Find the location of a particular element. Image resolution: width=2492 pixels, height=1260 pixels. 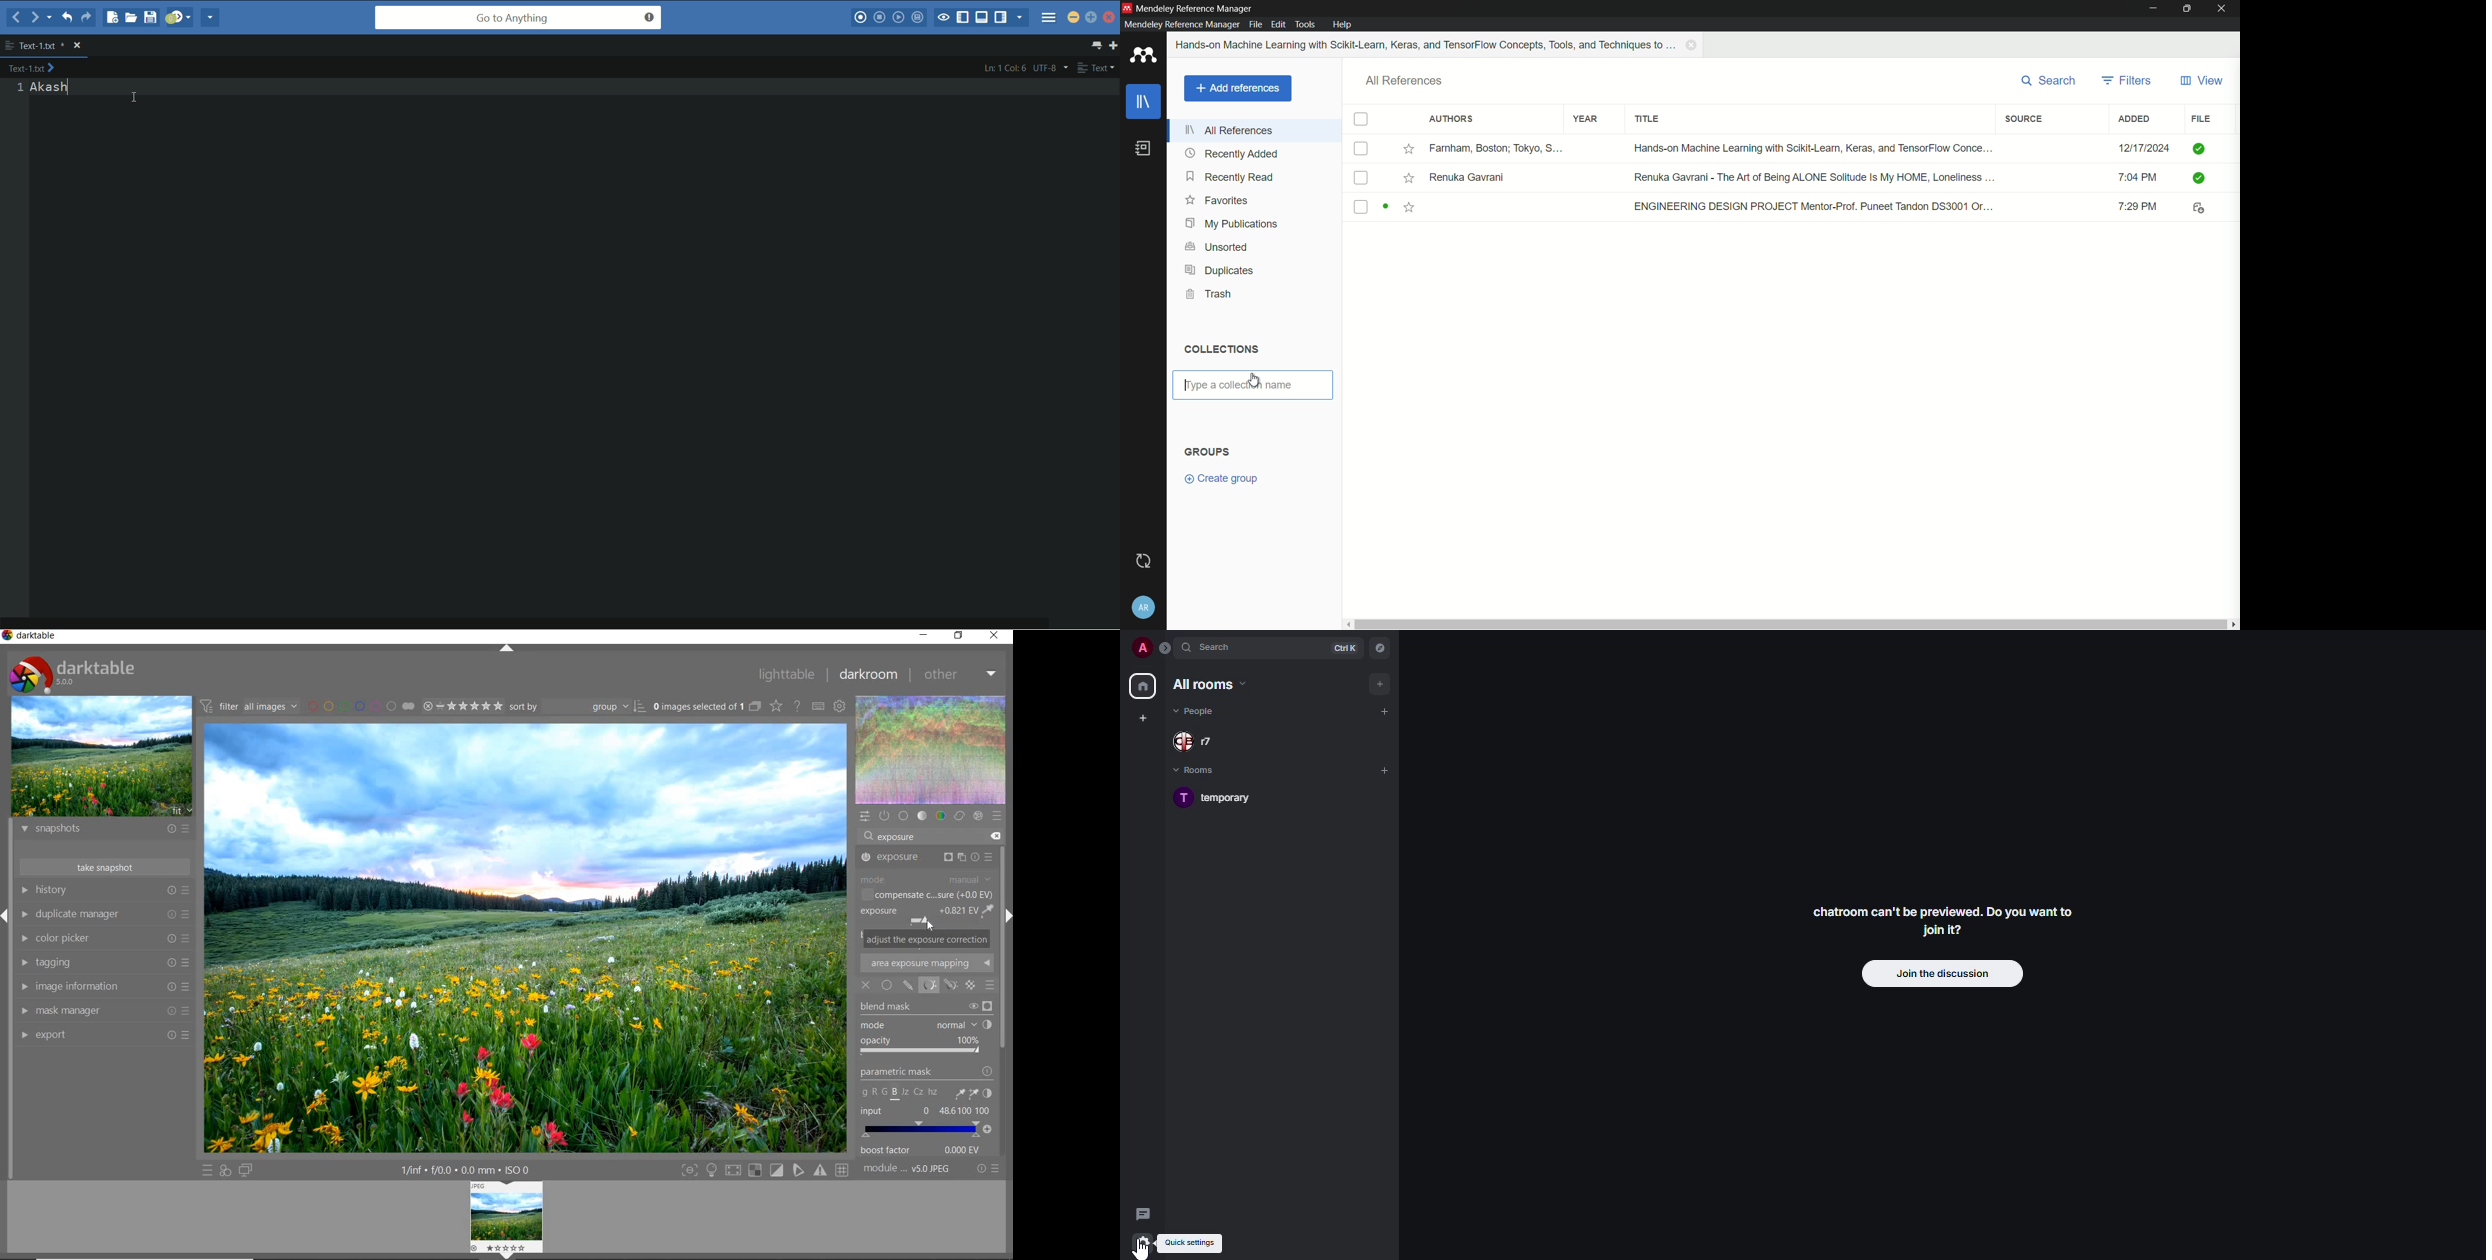

type a collection name is located at coordinates (1254, 385).